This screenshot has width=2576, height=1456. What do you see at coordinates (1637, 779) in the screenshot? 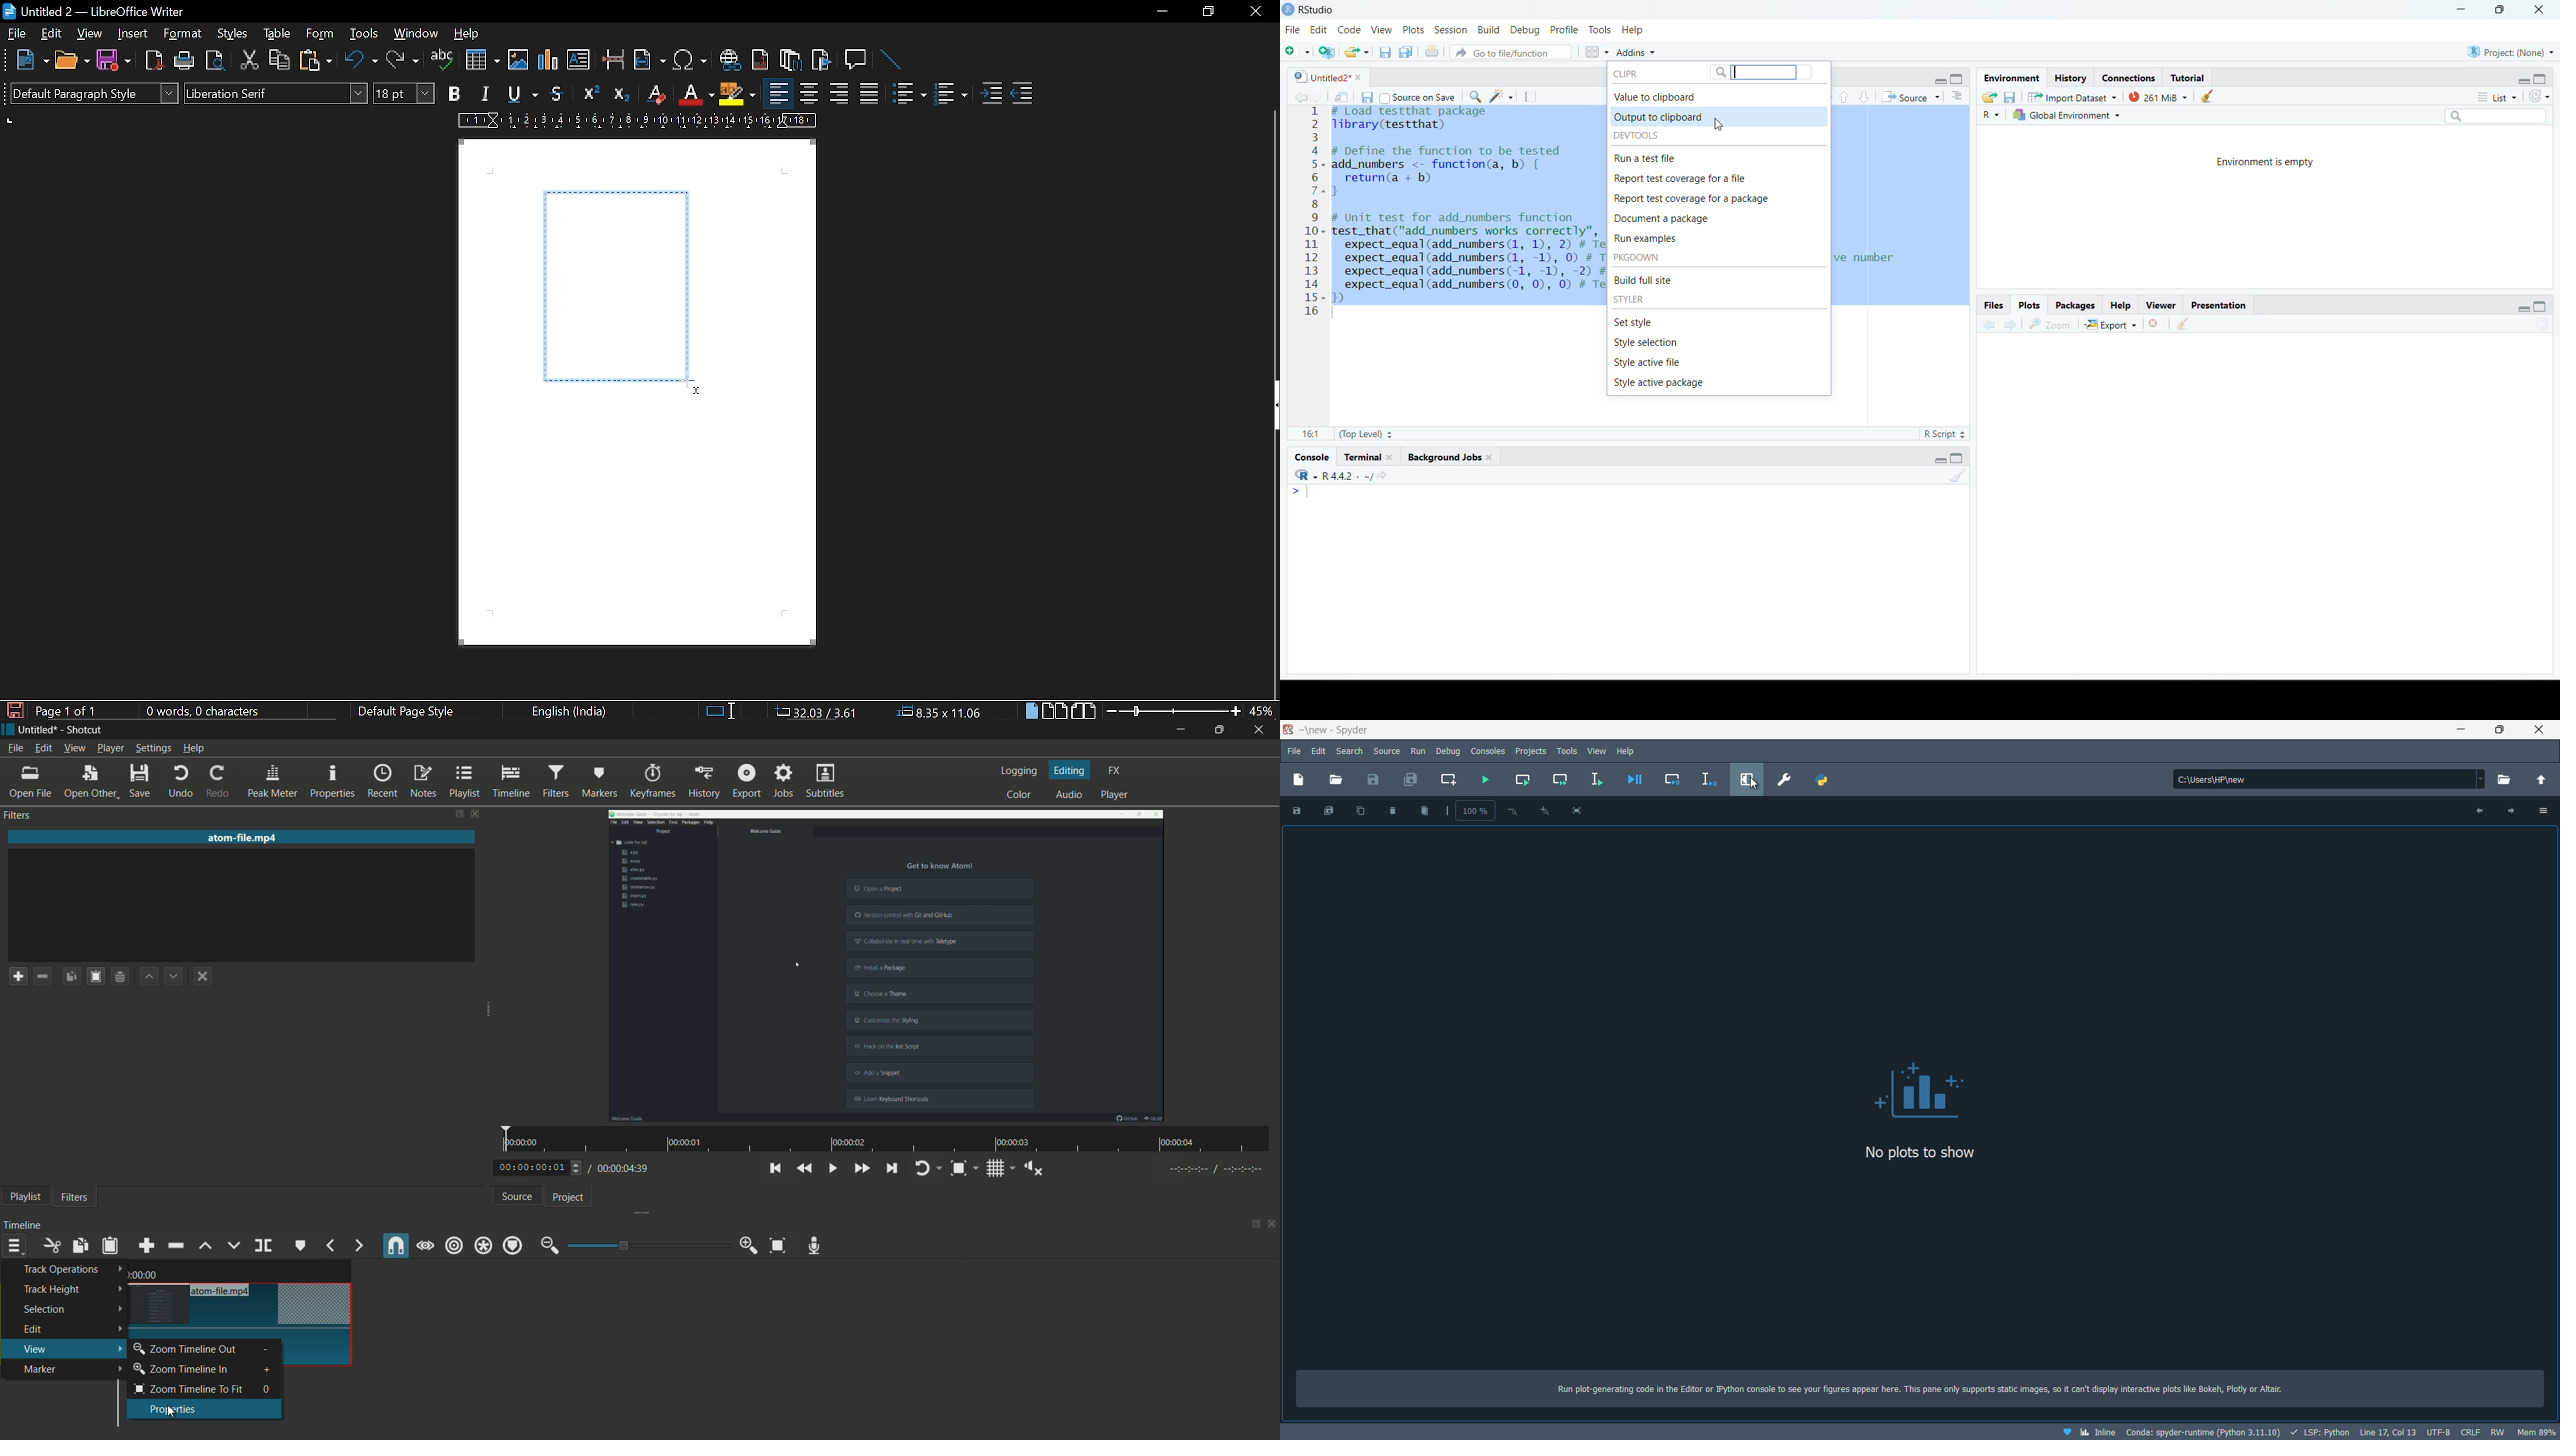
I see `debug file` at bounding box center [1637, 779].